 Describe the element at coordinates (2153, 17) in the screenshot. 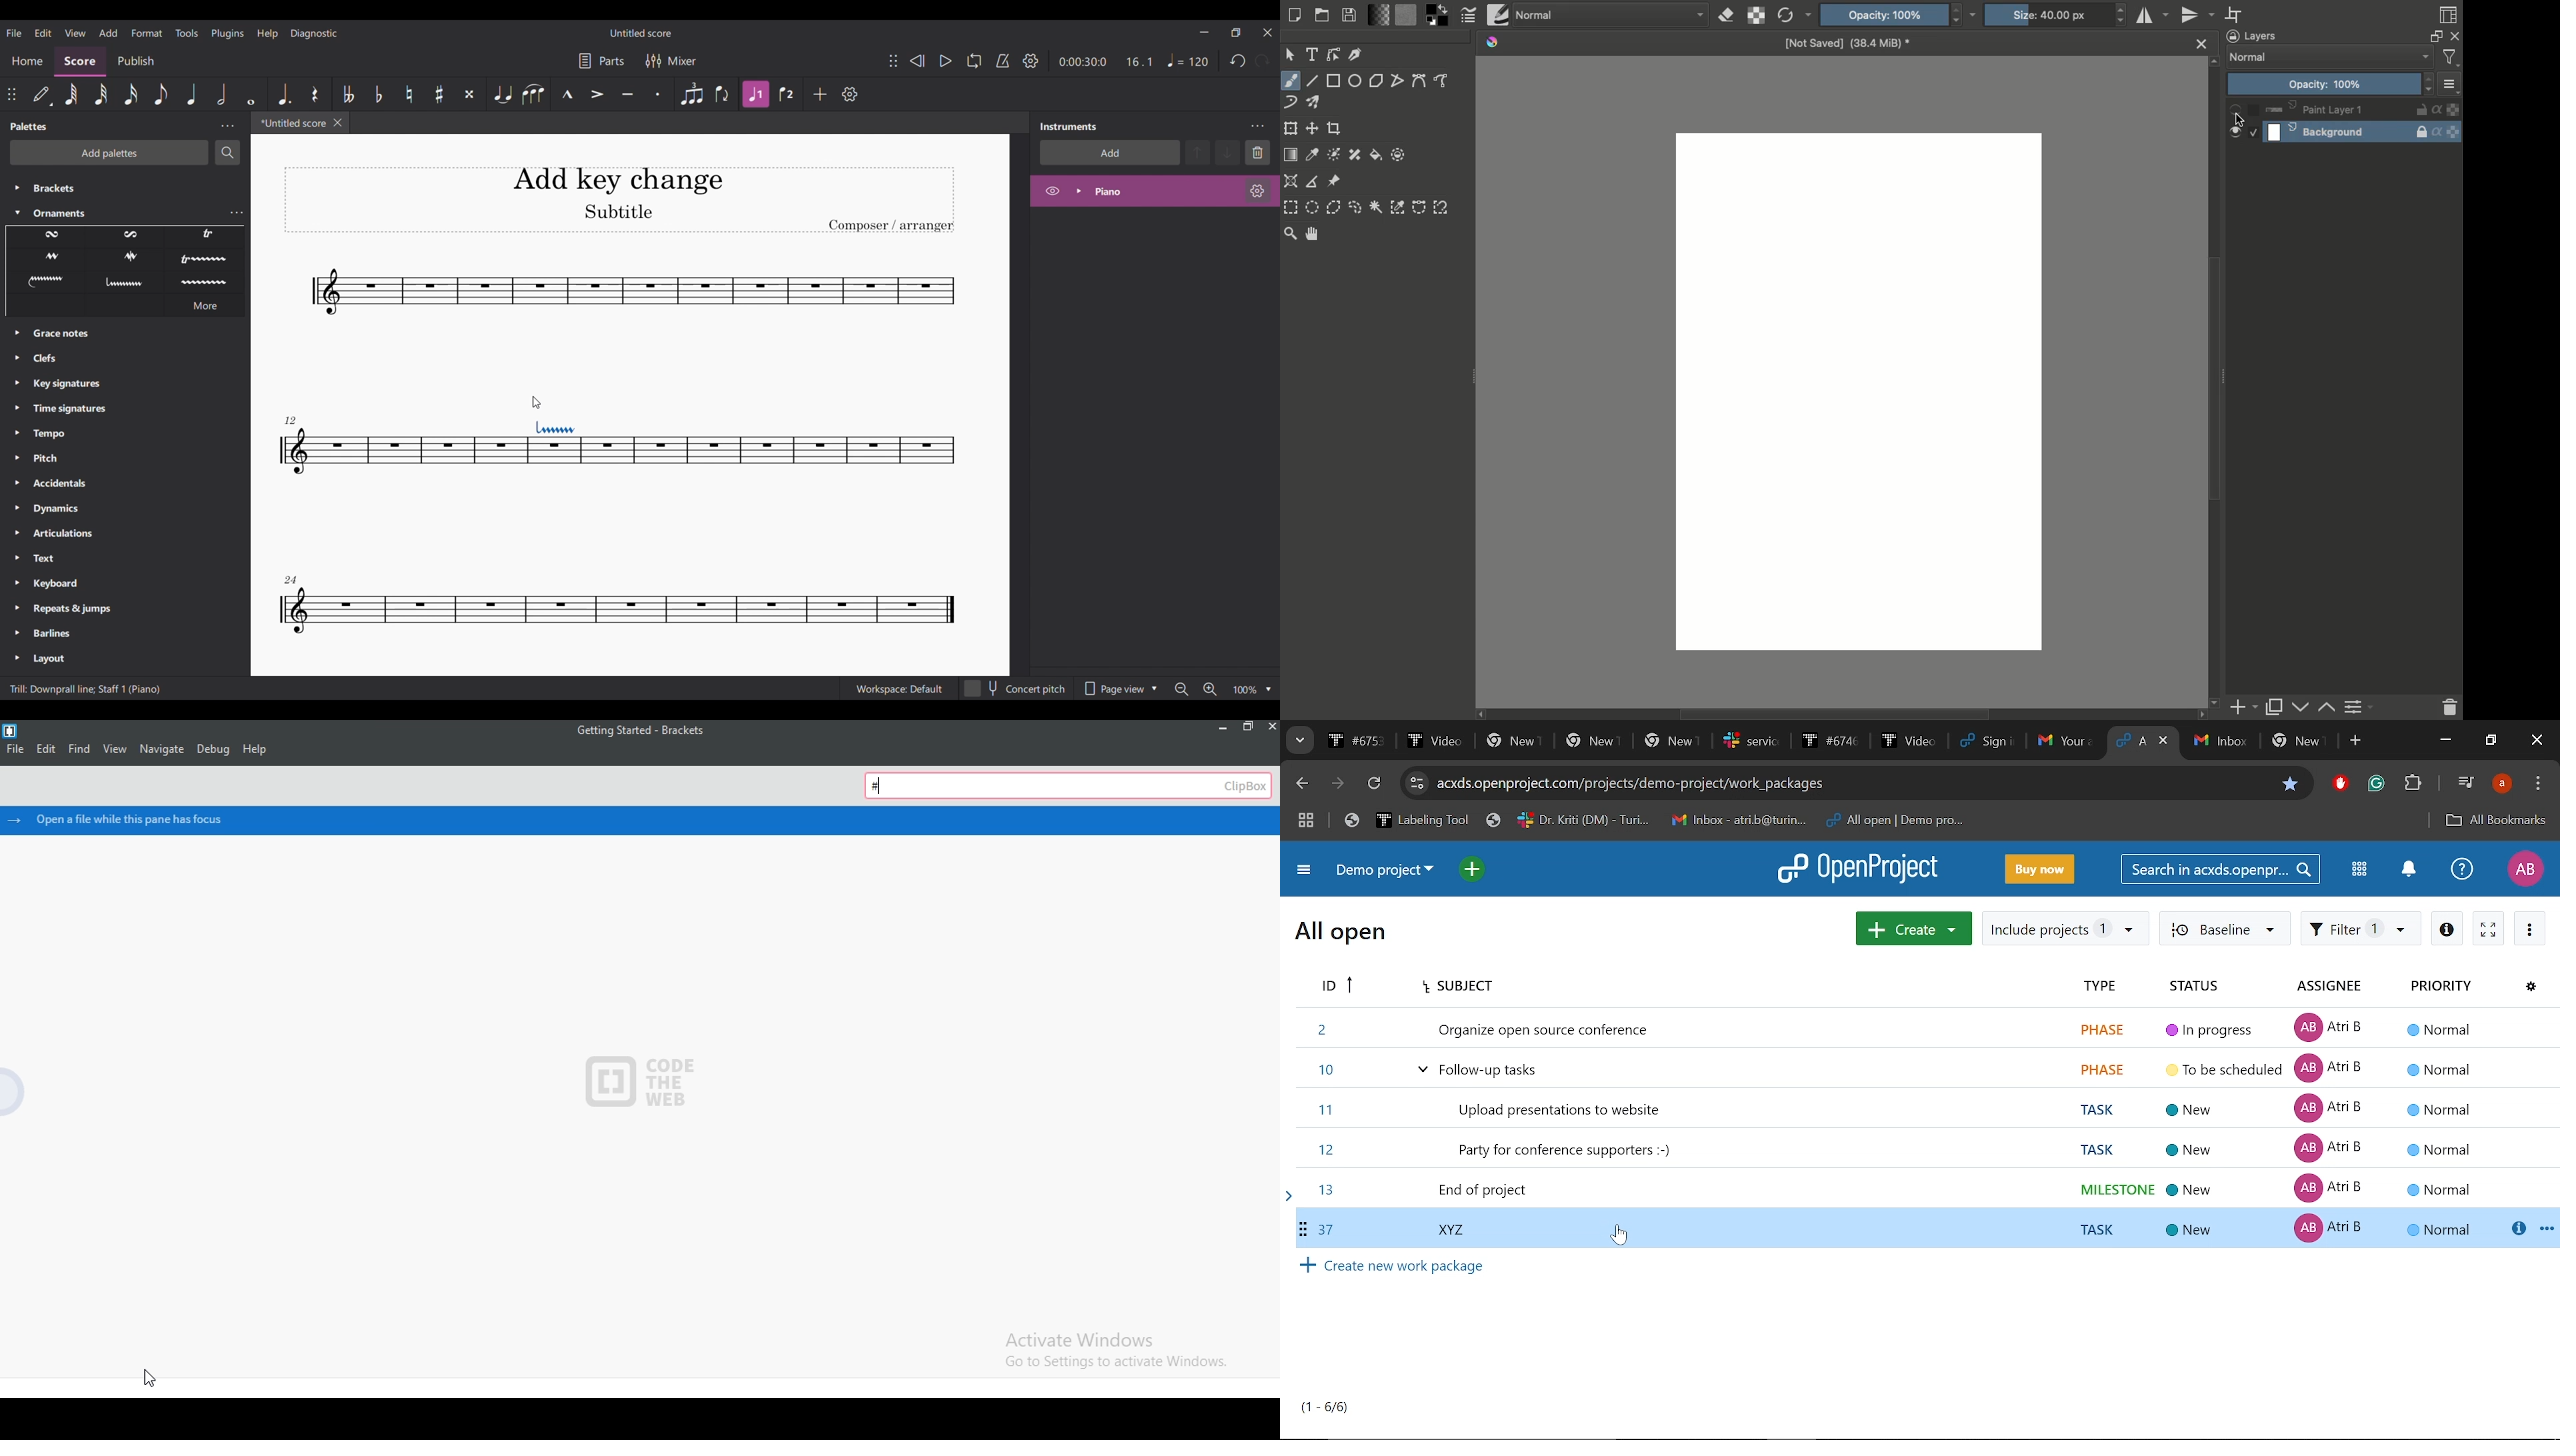

I see `Horizontal mirror tool` at that location.